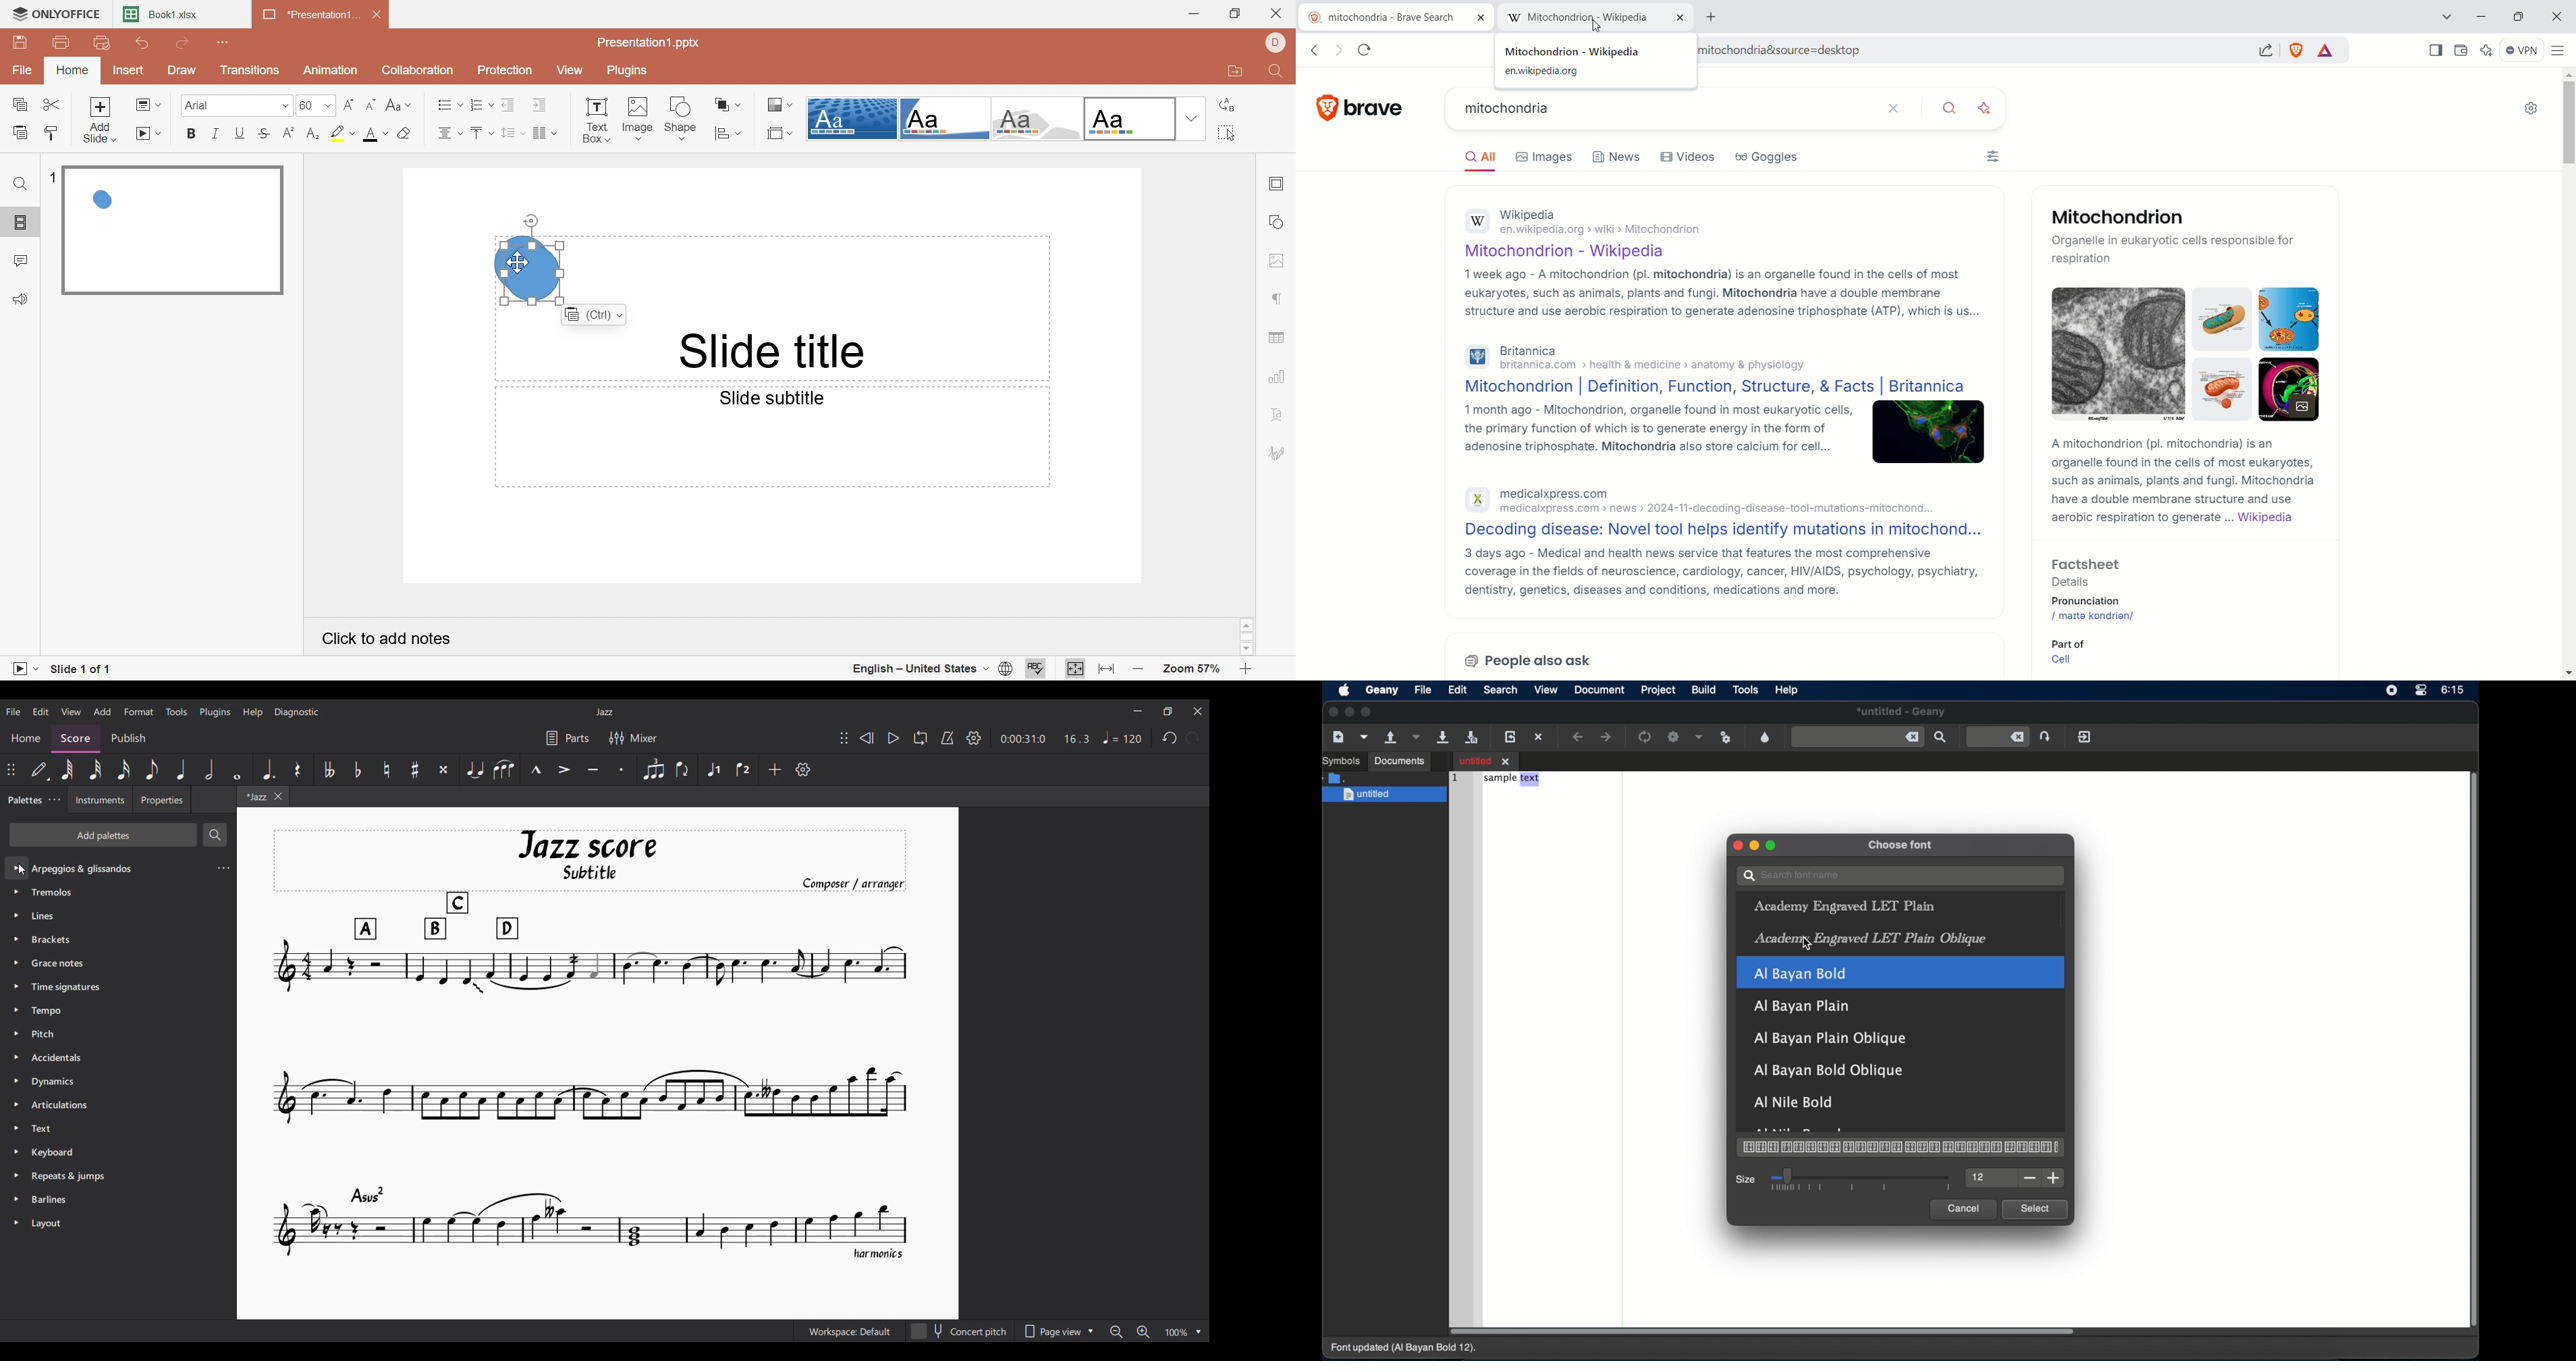  I want to click on Tremolos, so click(54, 894).